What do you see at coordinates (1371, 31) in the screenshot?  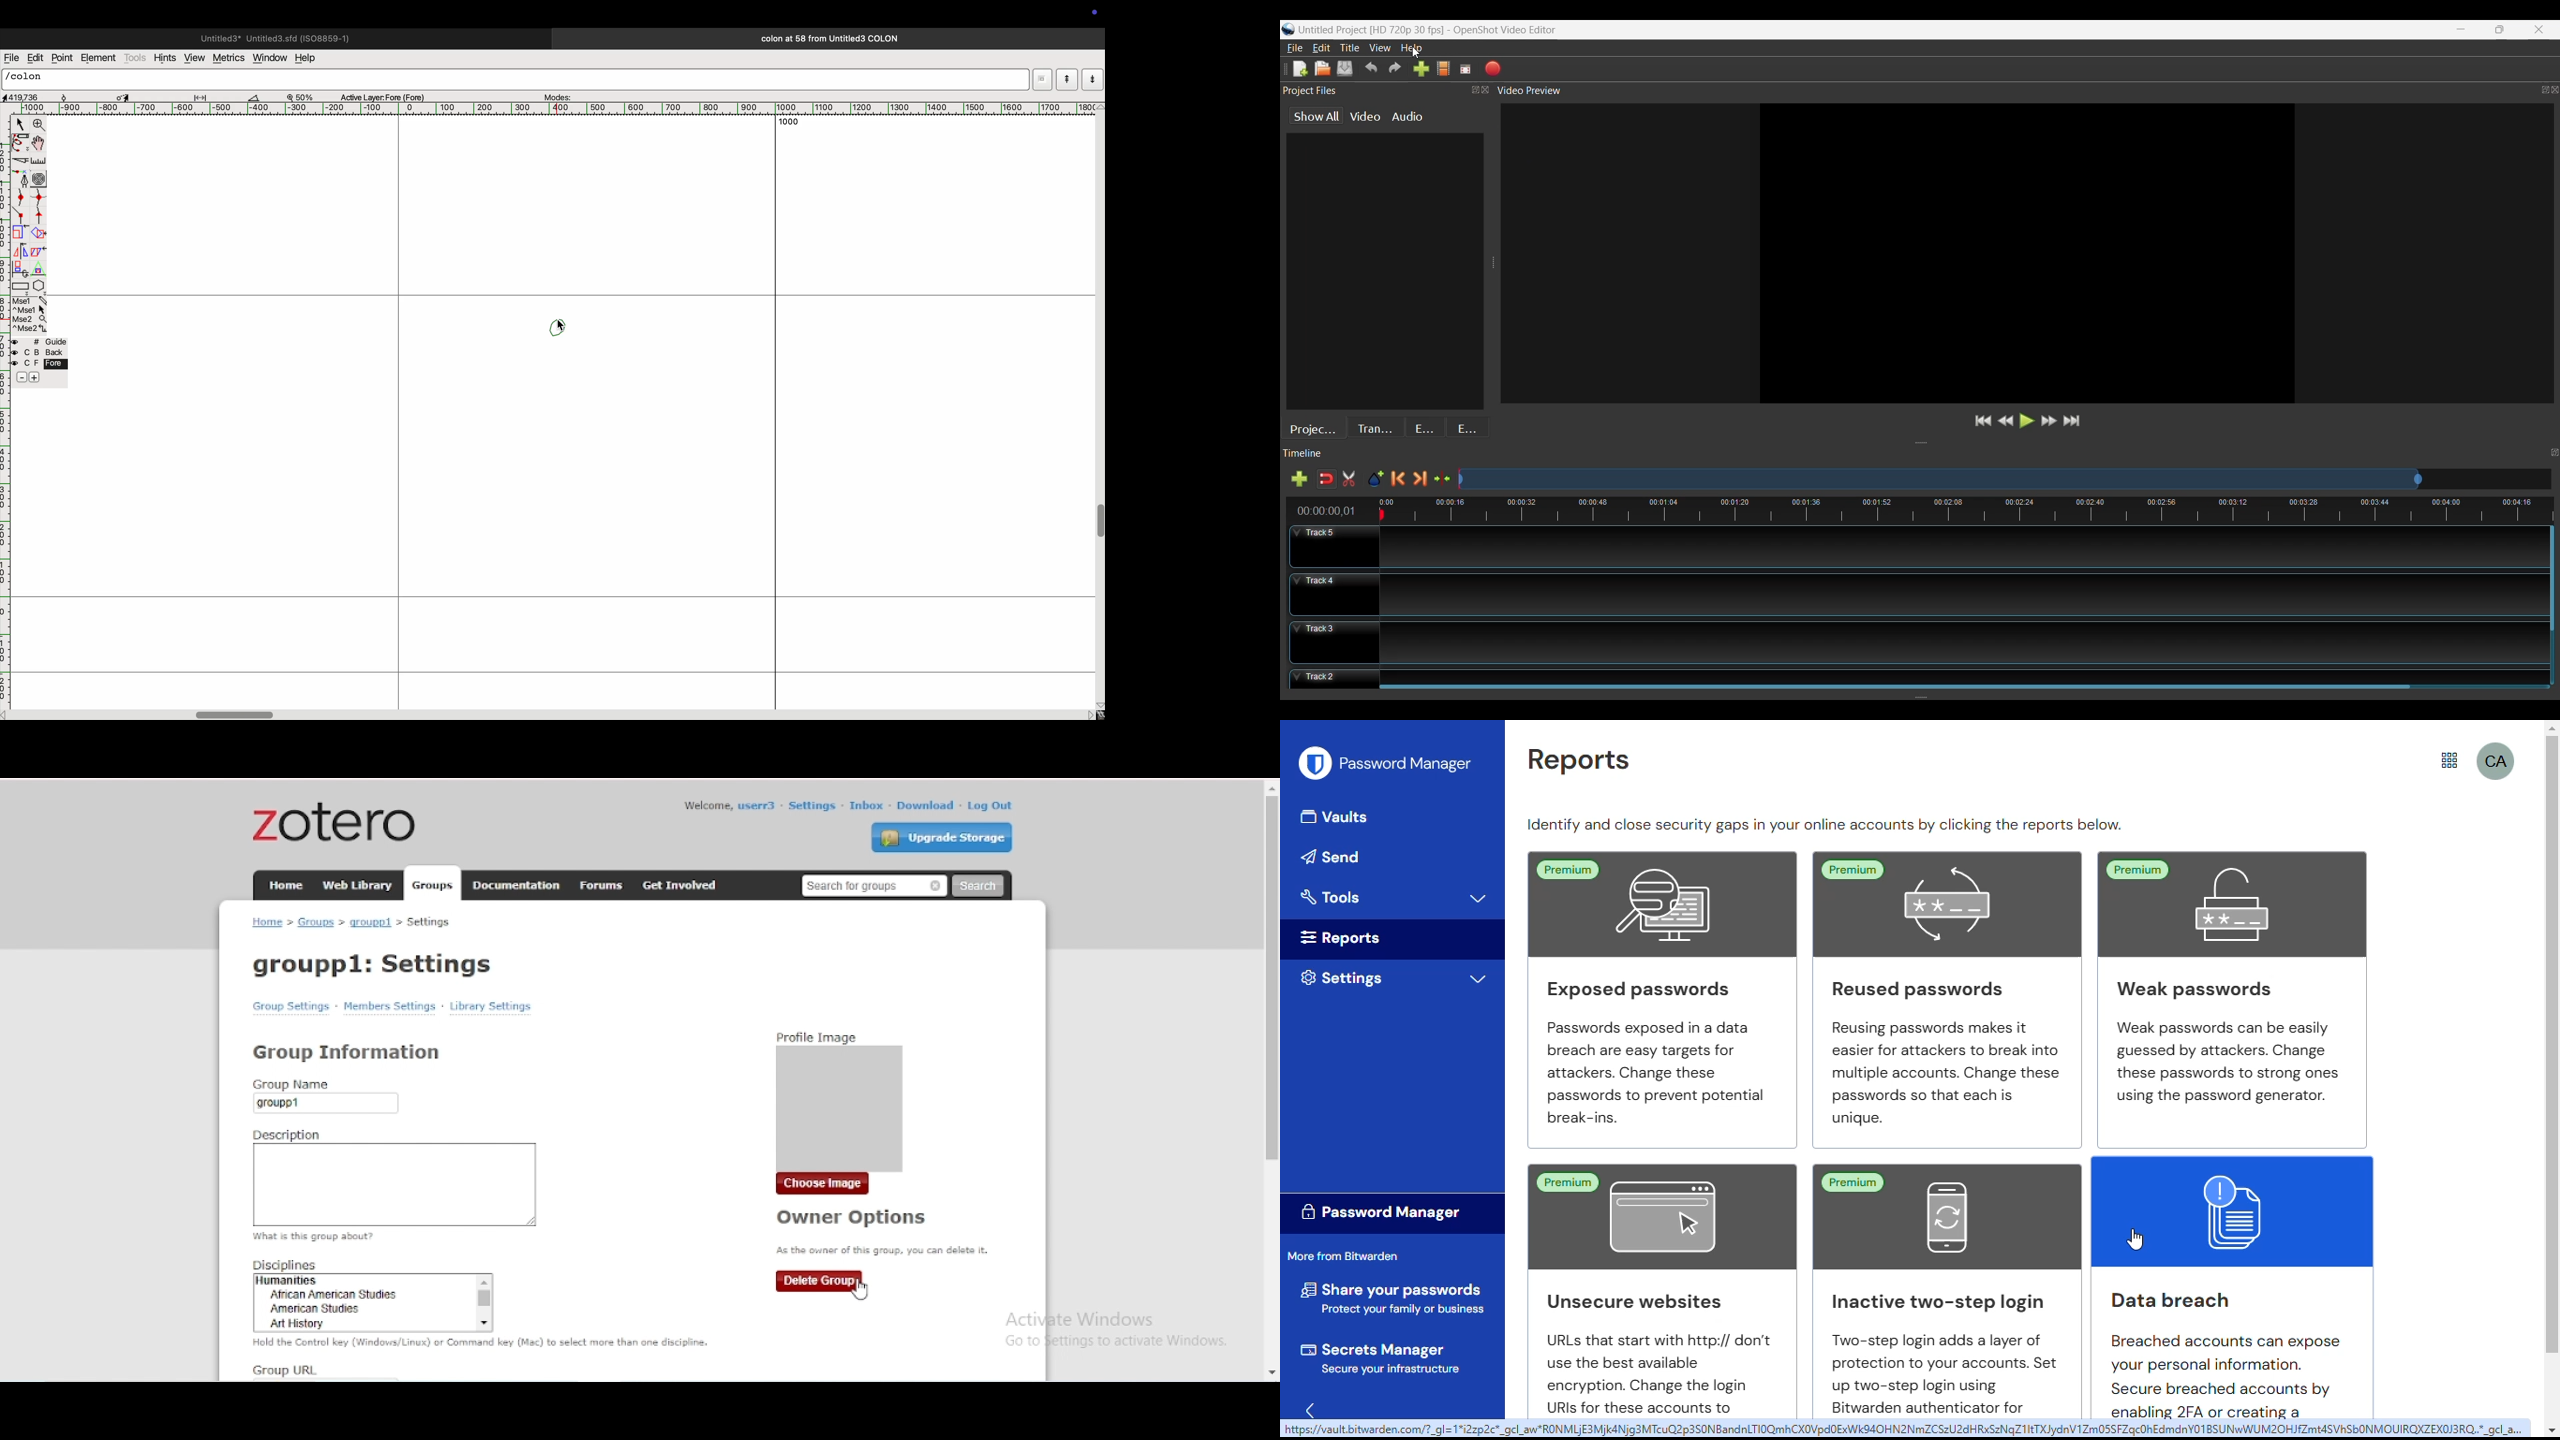 I see `Project Name` at bounding box center [1371, 31].